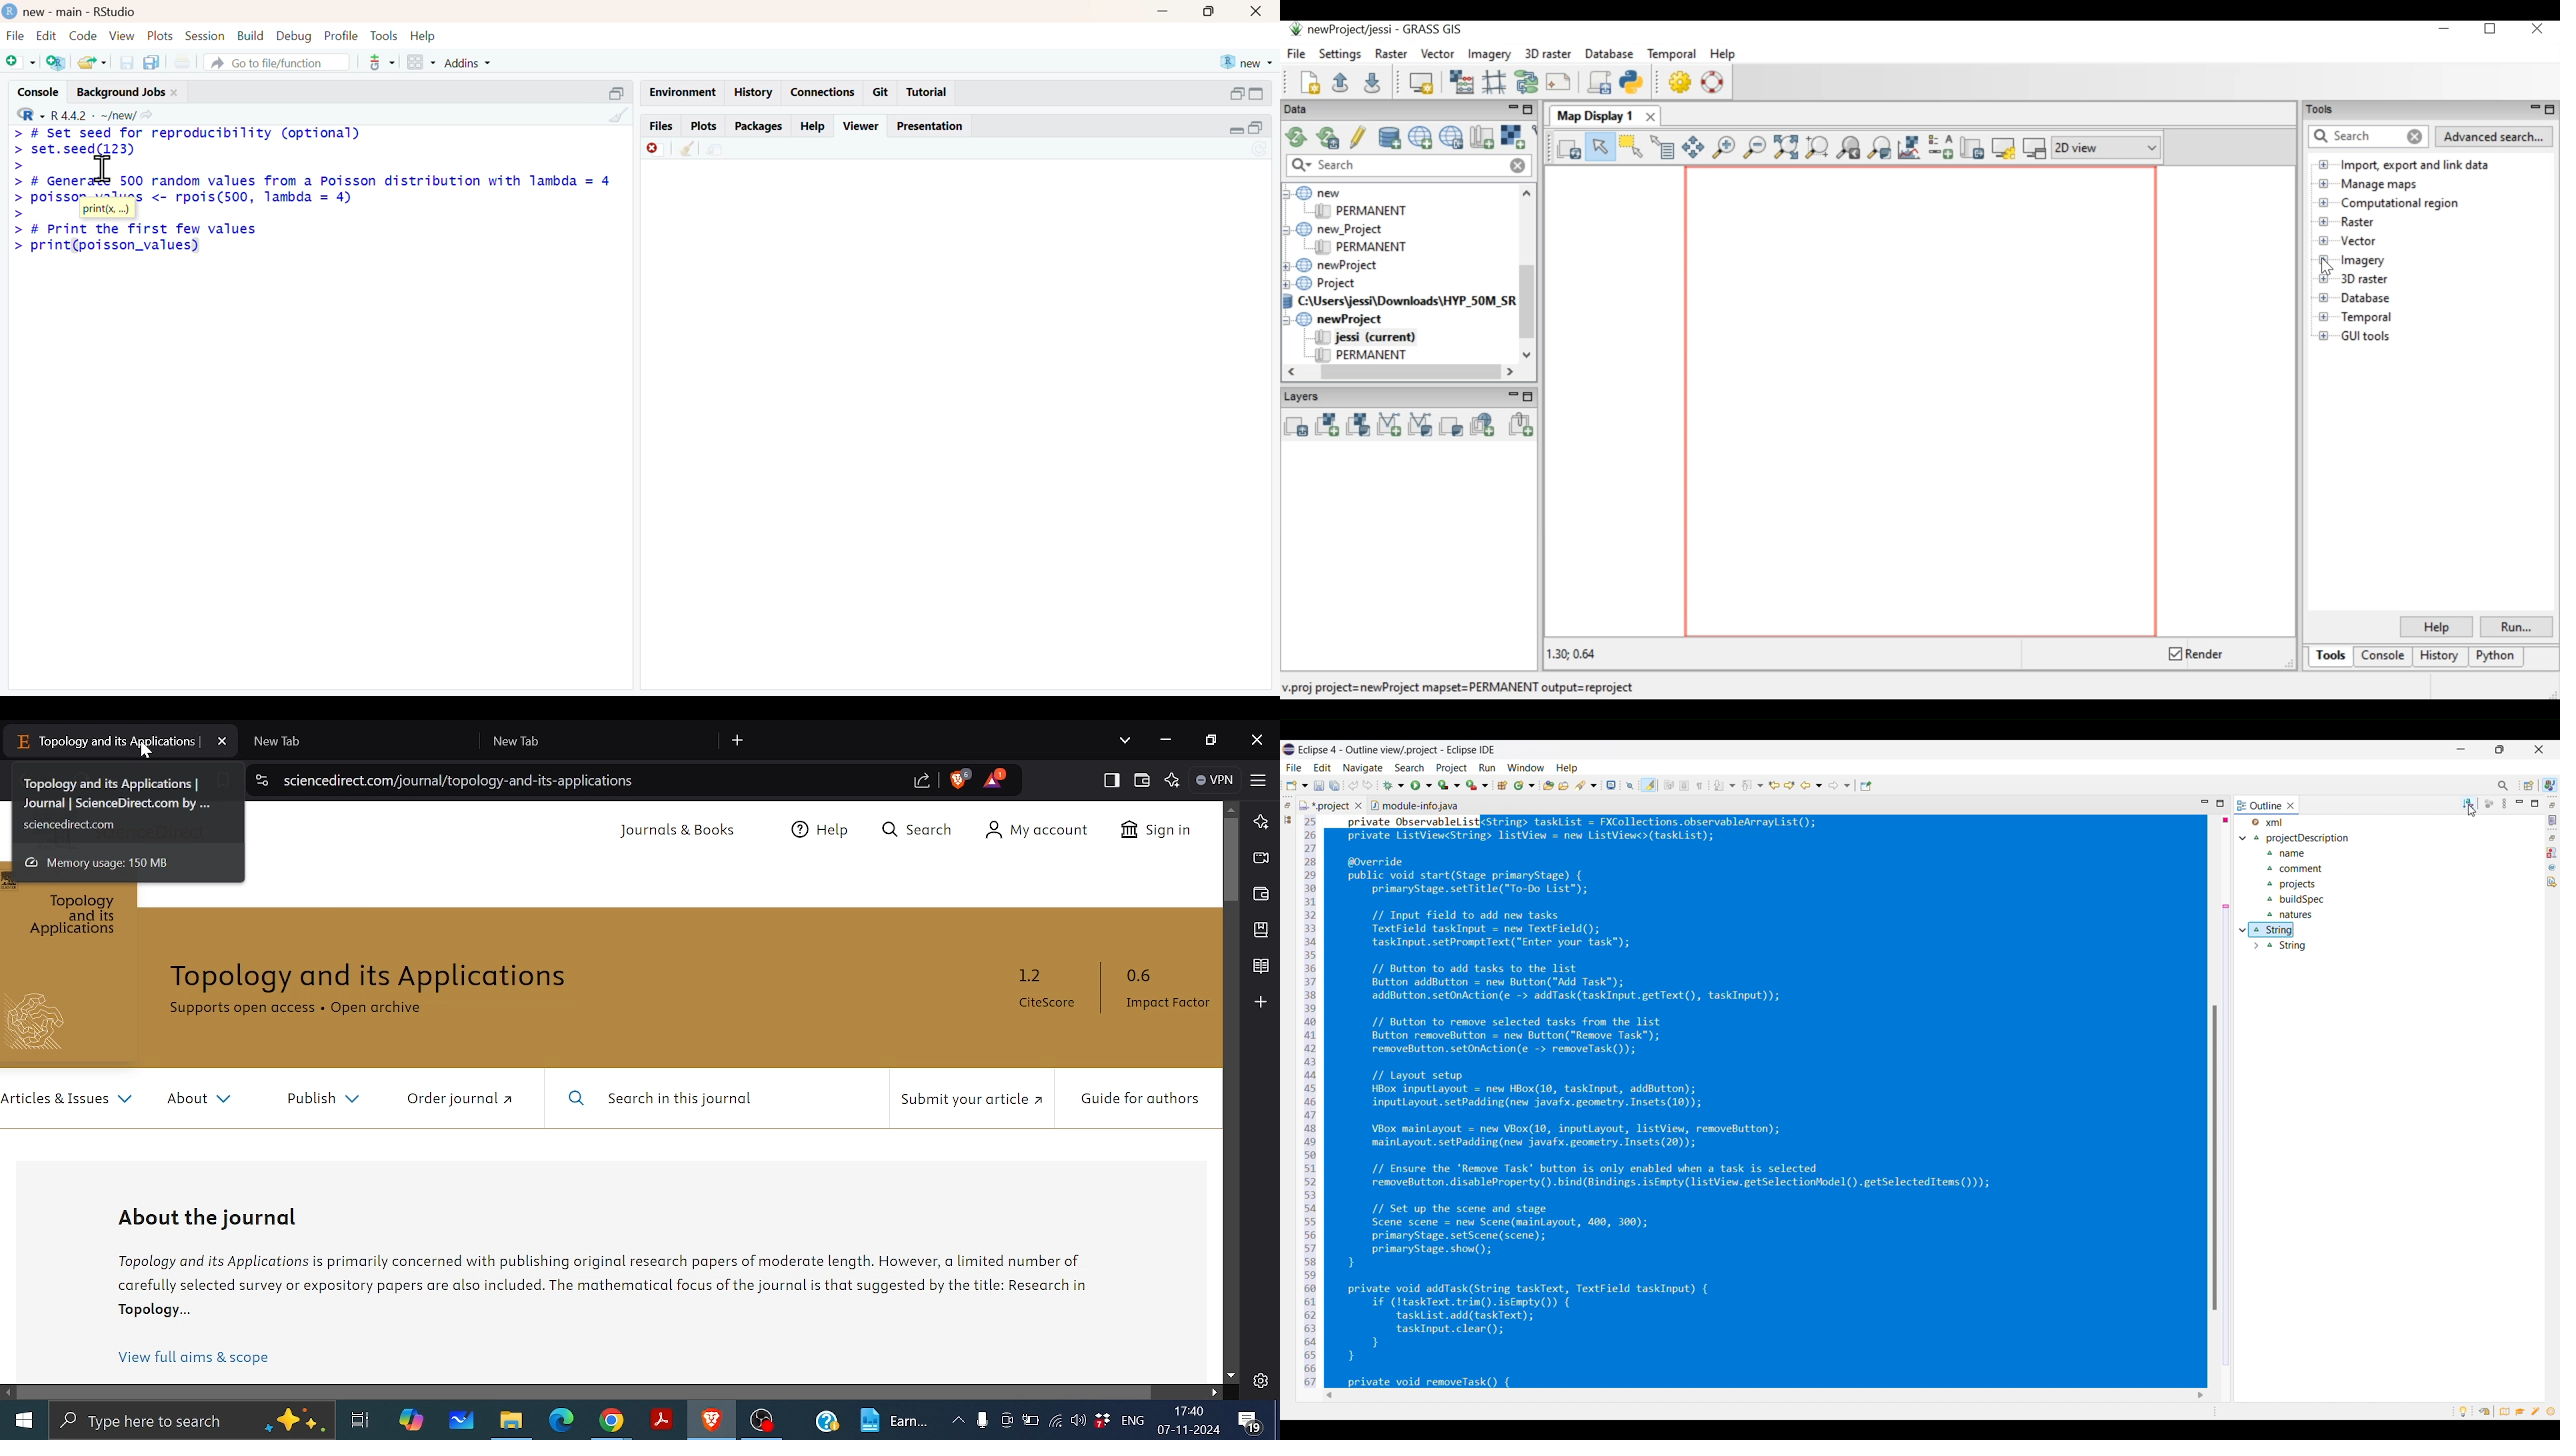  What do you see at coordinates (295, 36) in the screenshot?
I see `debug` at bounding box center [295, 36].